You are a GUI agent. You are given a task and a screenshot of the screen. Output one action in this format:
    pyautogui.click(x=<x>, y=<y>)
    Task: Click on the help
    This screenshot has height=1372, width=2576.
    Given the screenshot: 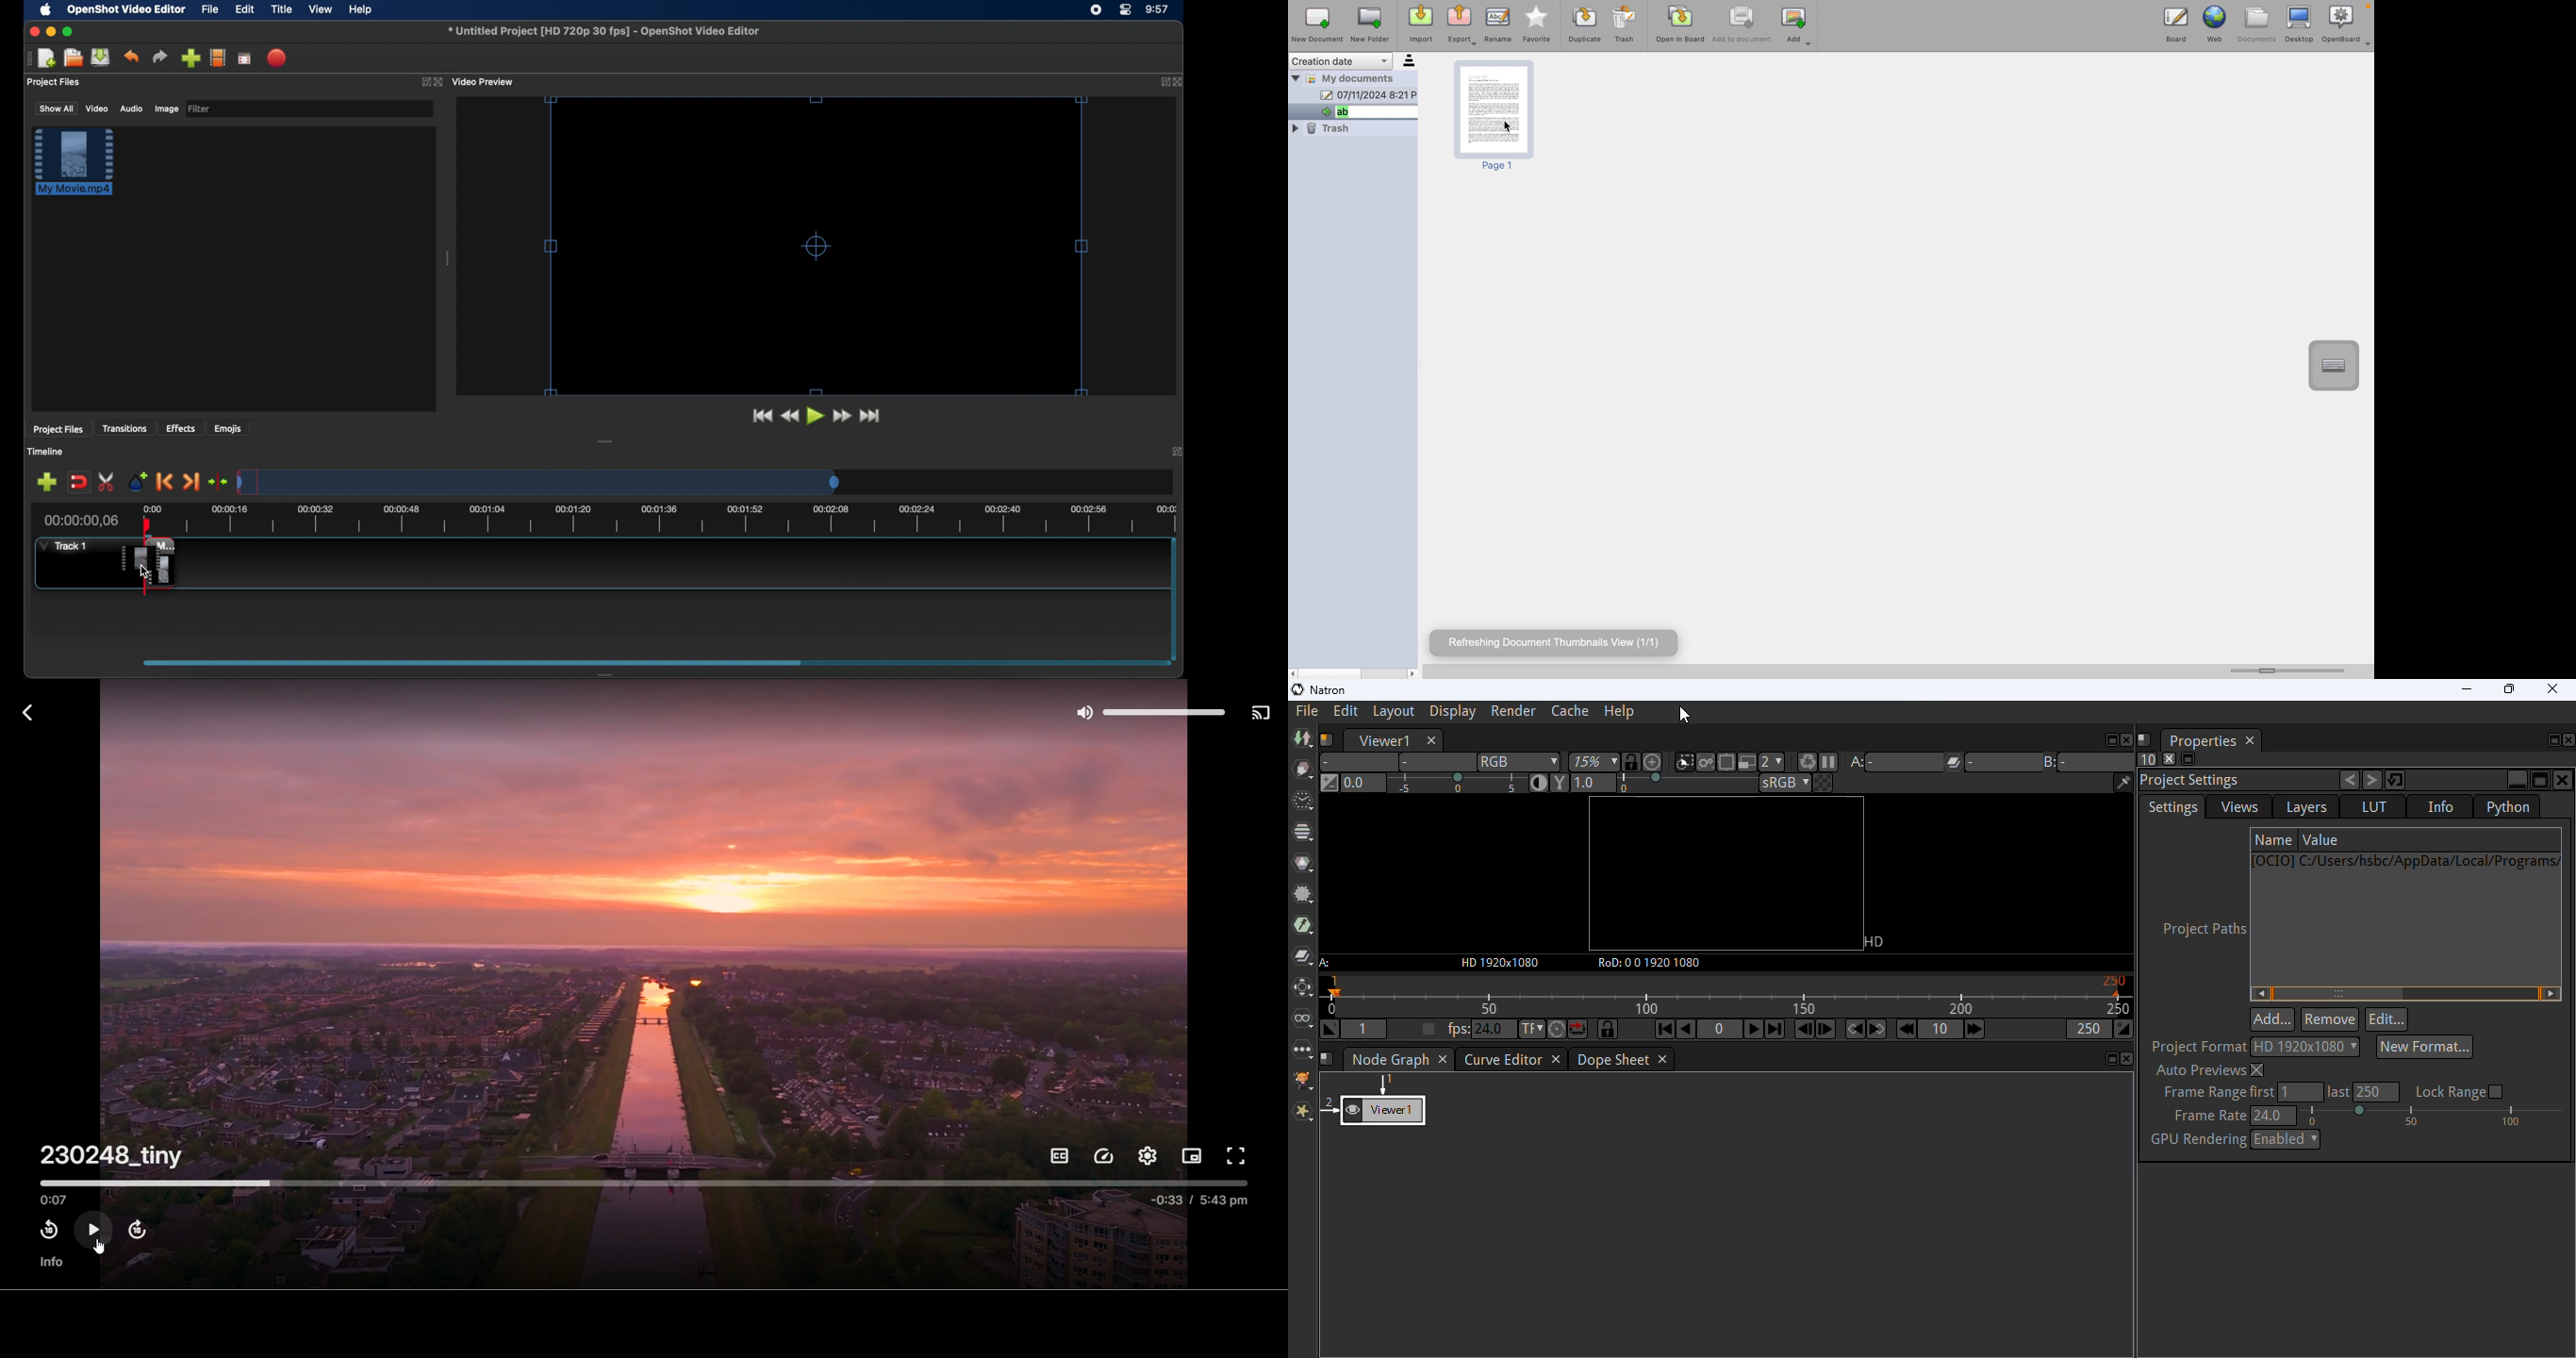 What is the action you would take?
    pyautogui.click(x=1620, y=712)
    